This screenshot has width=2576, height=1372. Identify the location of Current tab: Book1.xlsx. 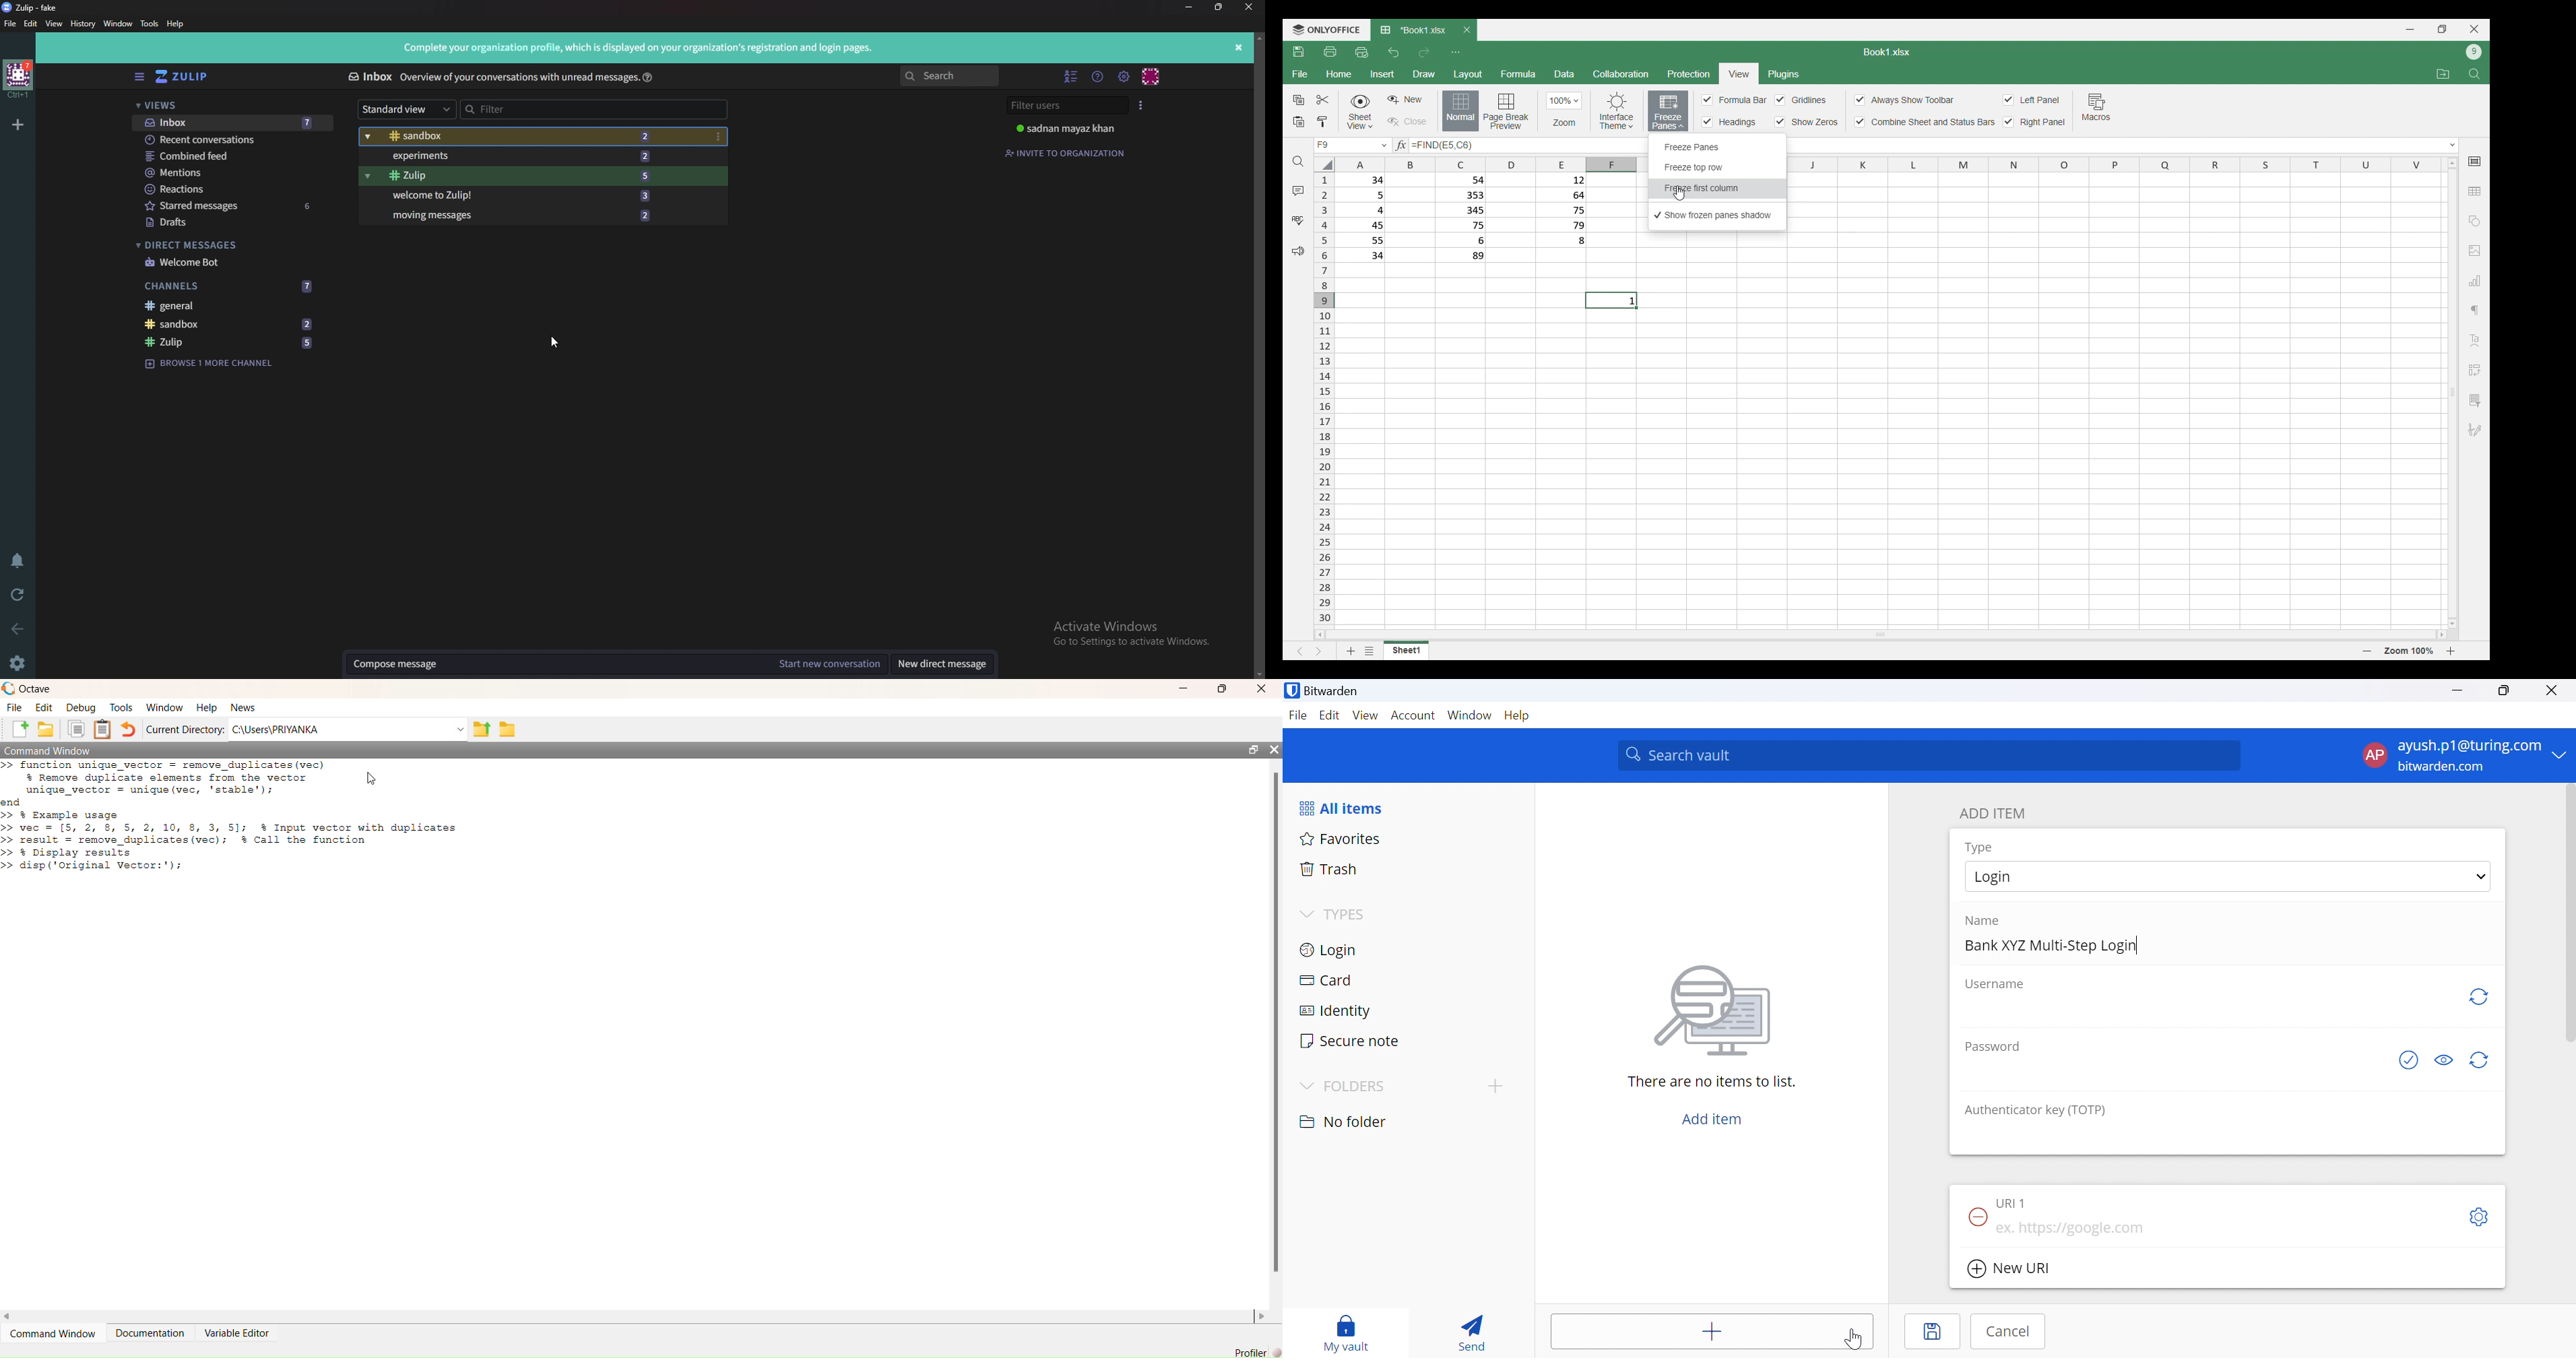
(1413, 30).